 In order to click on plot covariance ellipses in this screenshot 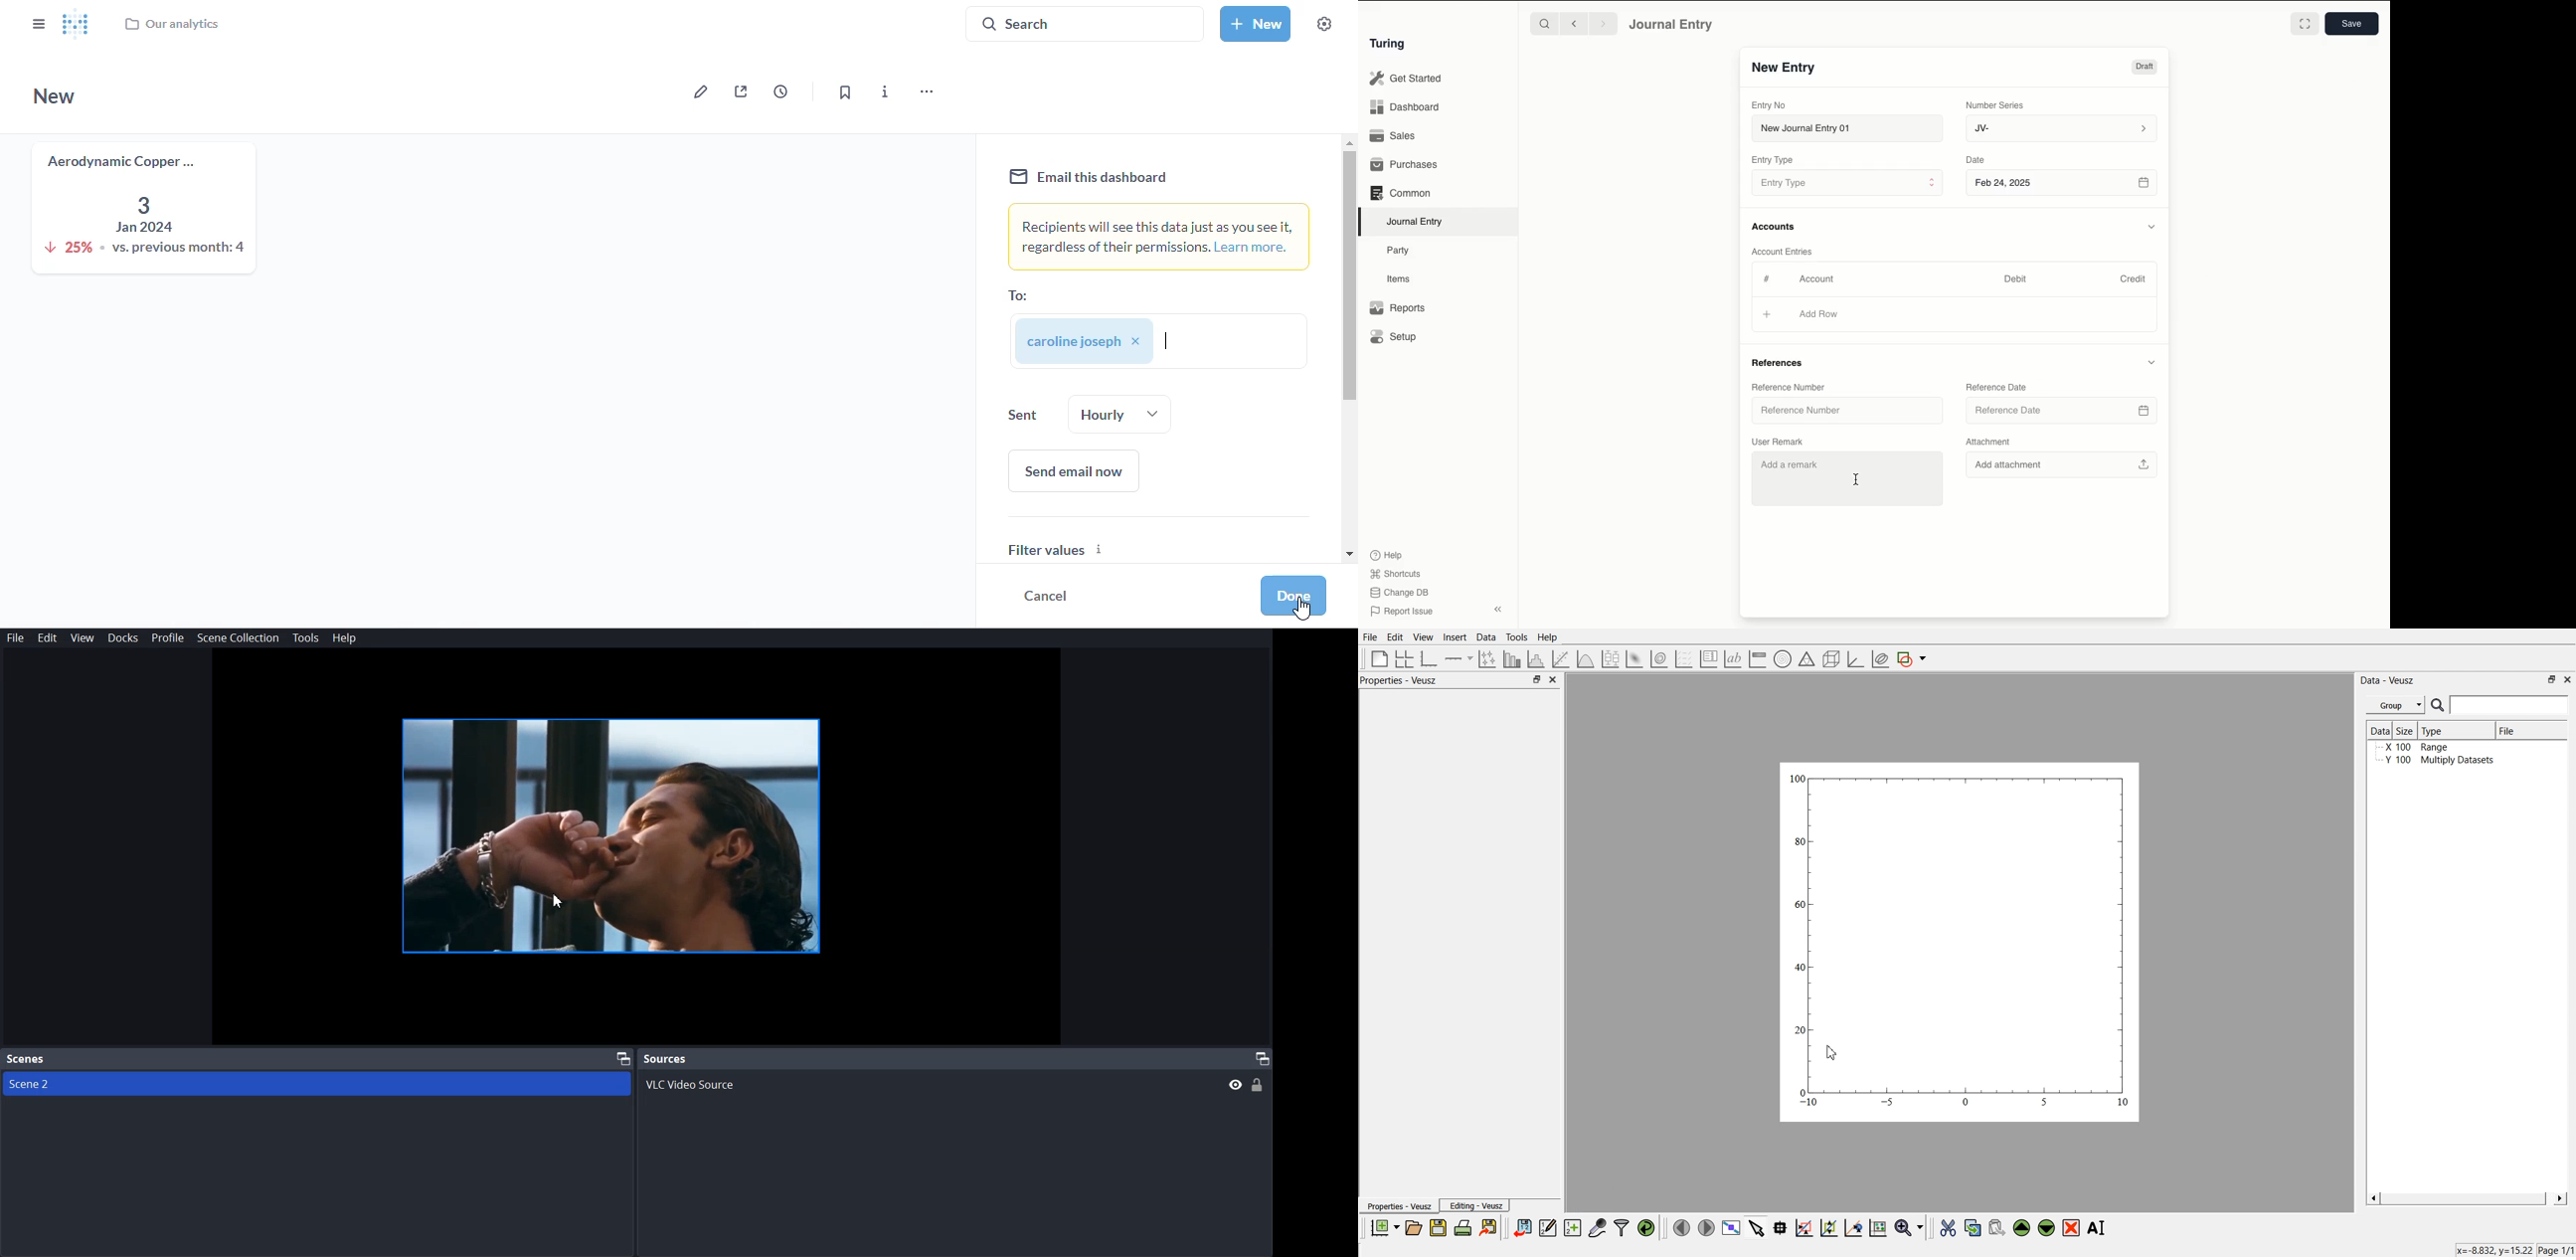, I will do `click(1880, 660)`.